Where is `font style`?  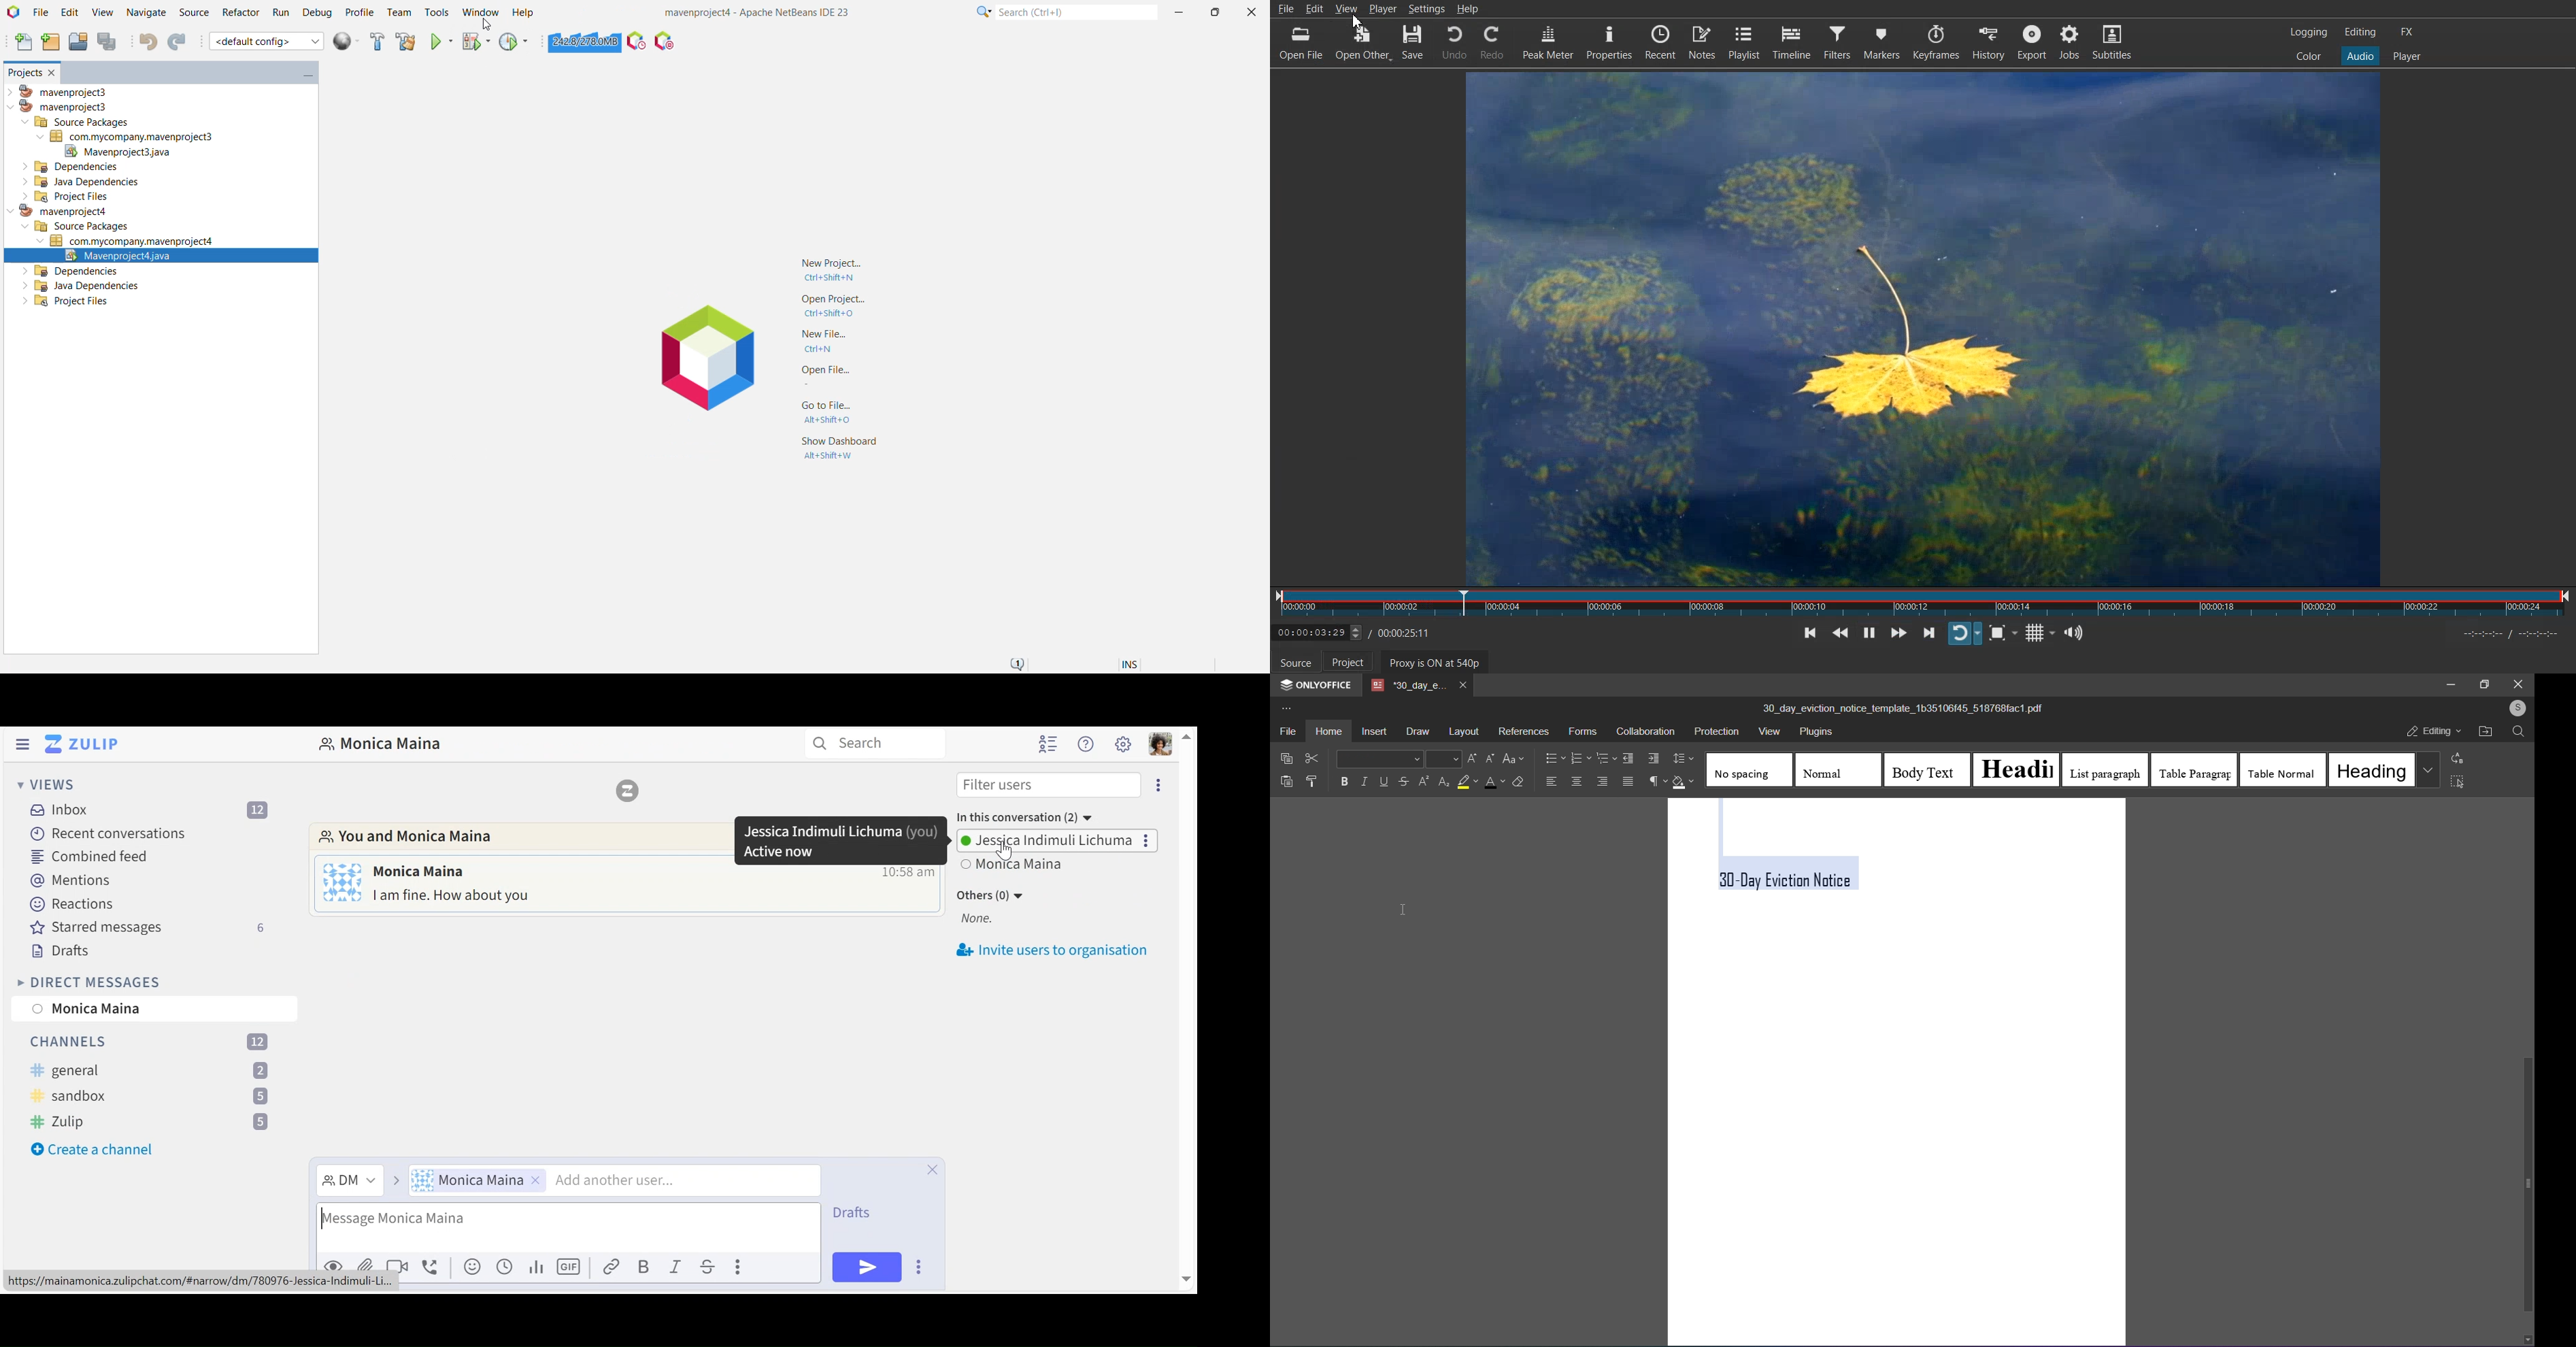
font style is located at coordinates (1379, 758).